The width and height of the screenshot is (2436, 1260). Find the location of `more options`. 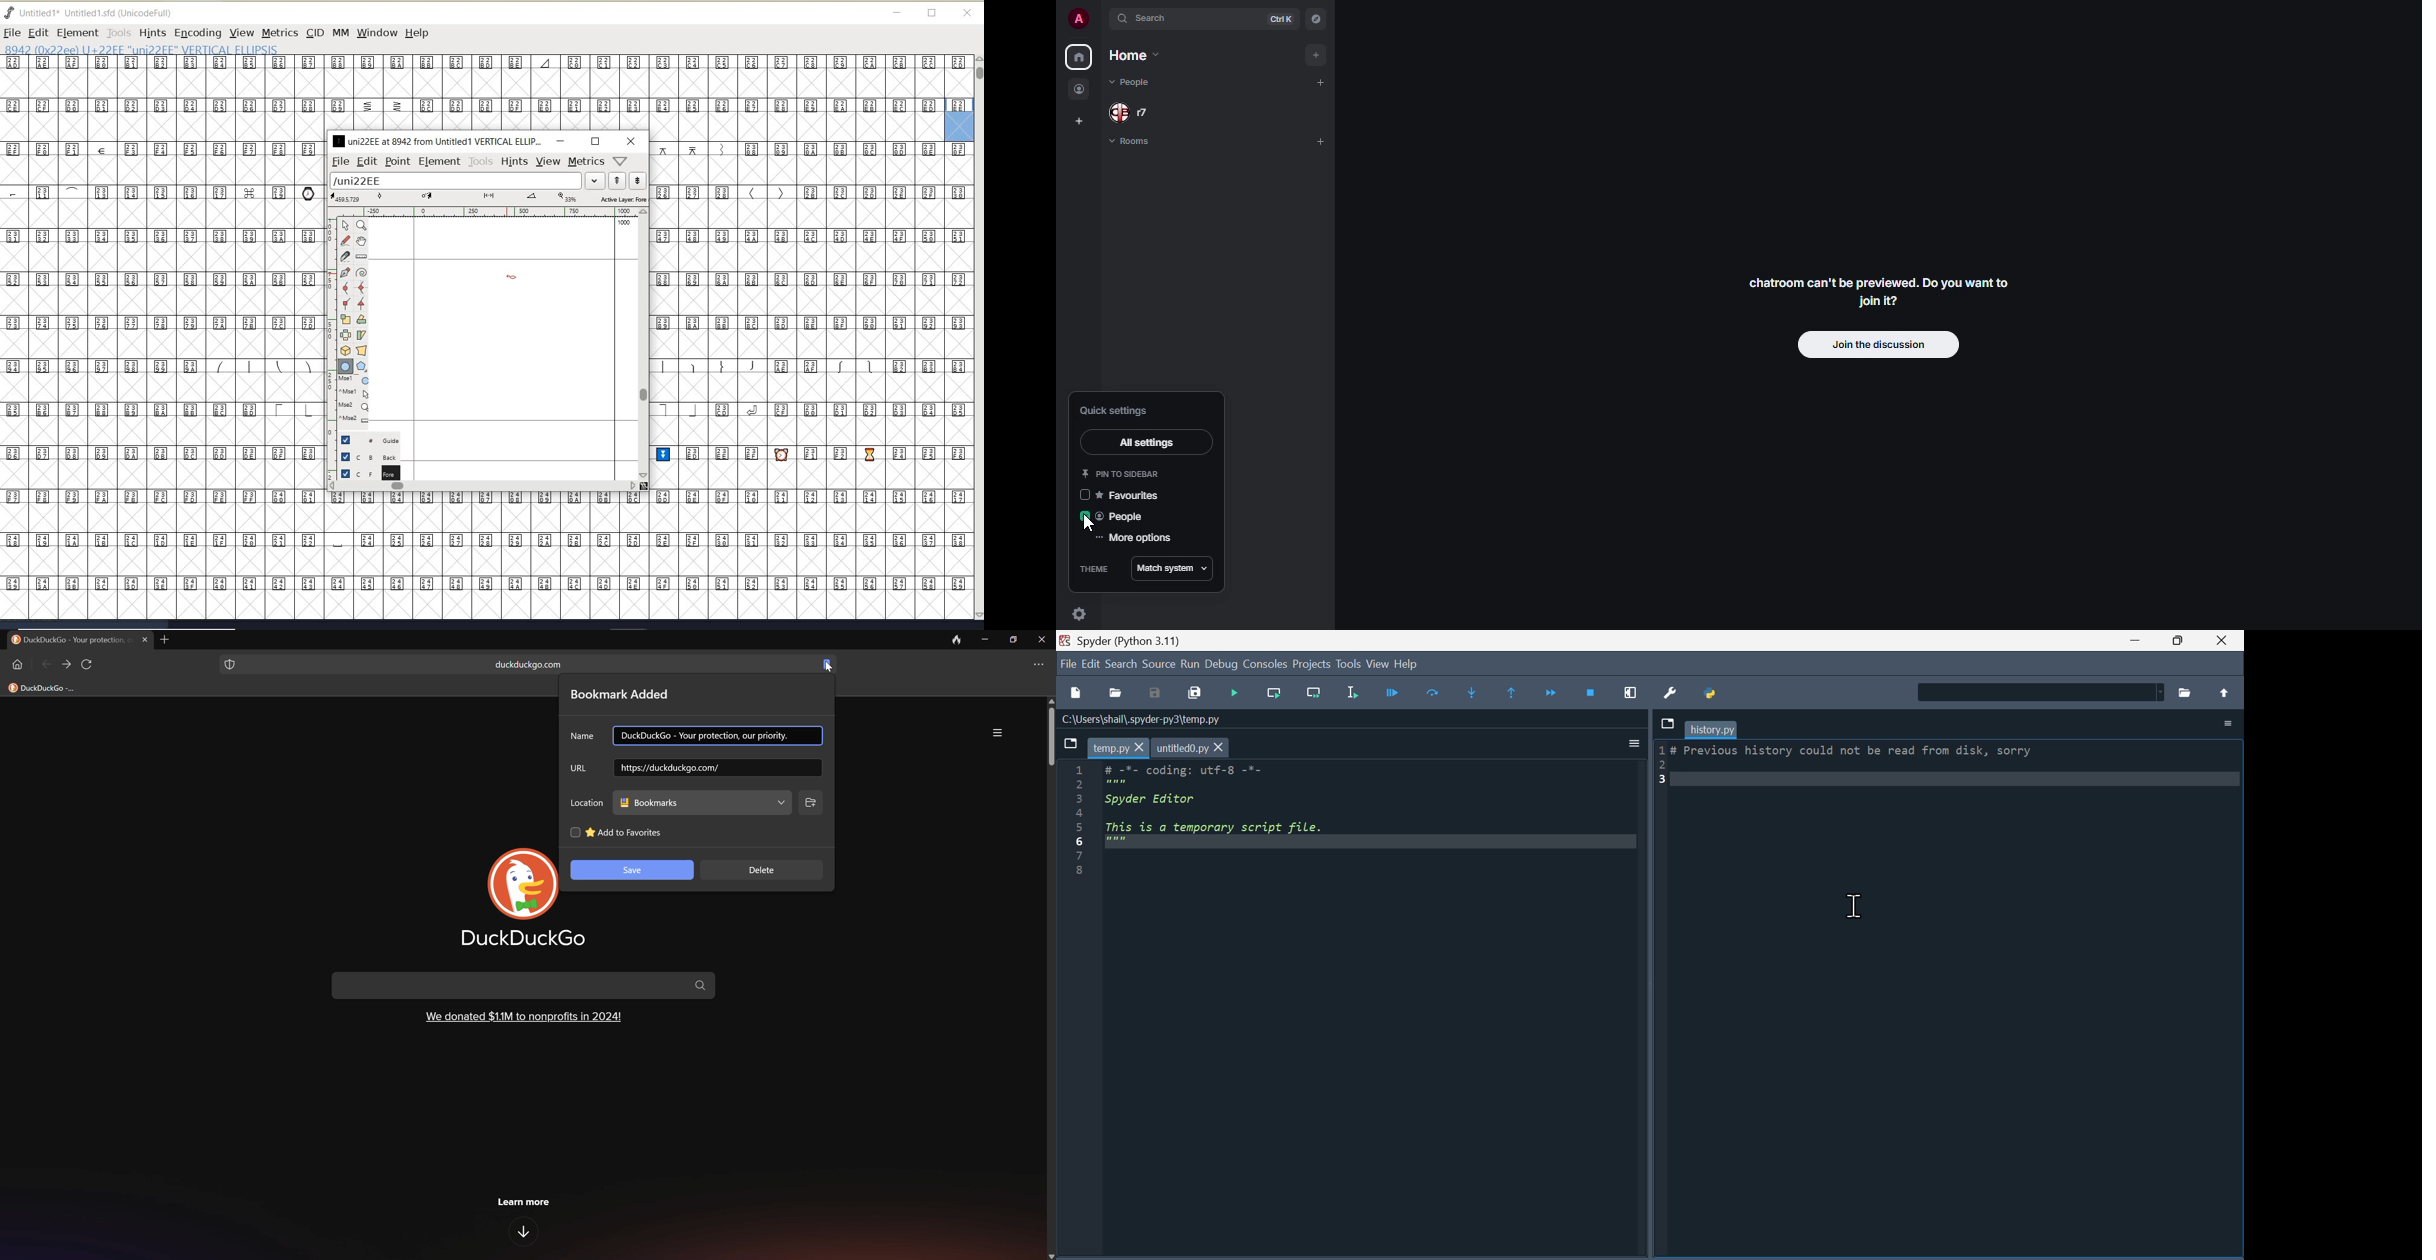

more options is located at coordinates (1634, 747).